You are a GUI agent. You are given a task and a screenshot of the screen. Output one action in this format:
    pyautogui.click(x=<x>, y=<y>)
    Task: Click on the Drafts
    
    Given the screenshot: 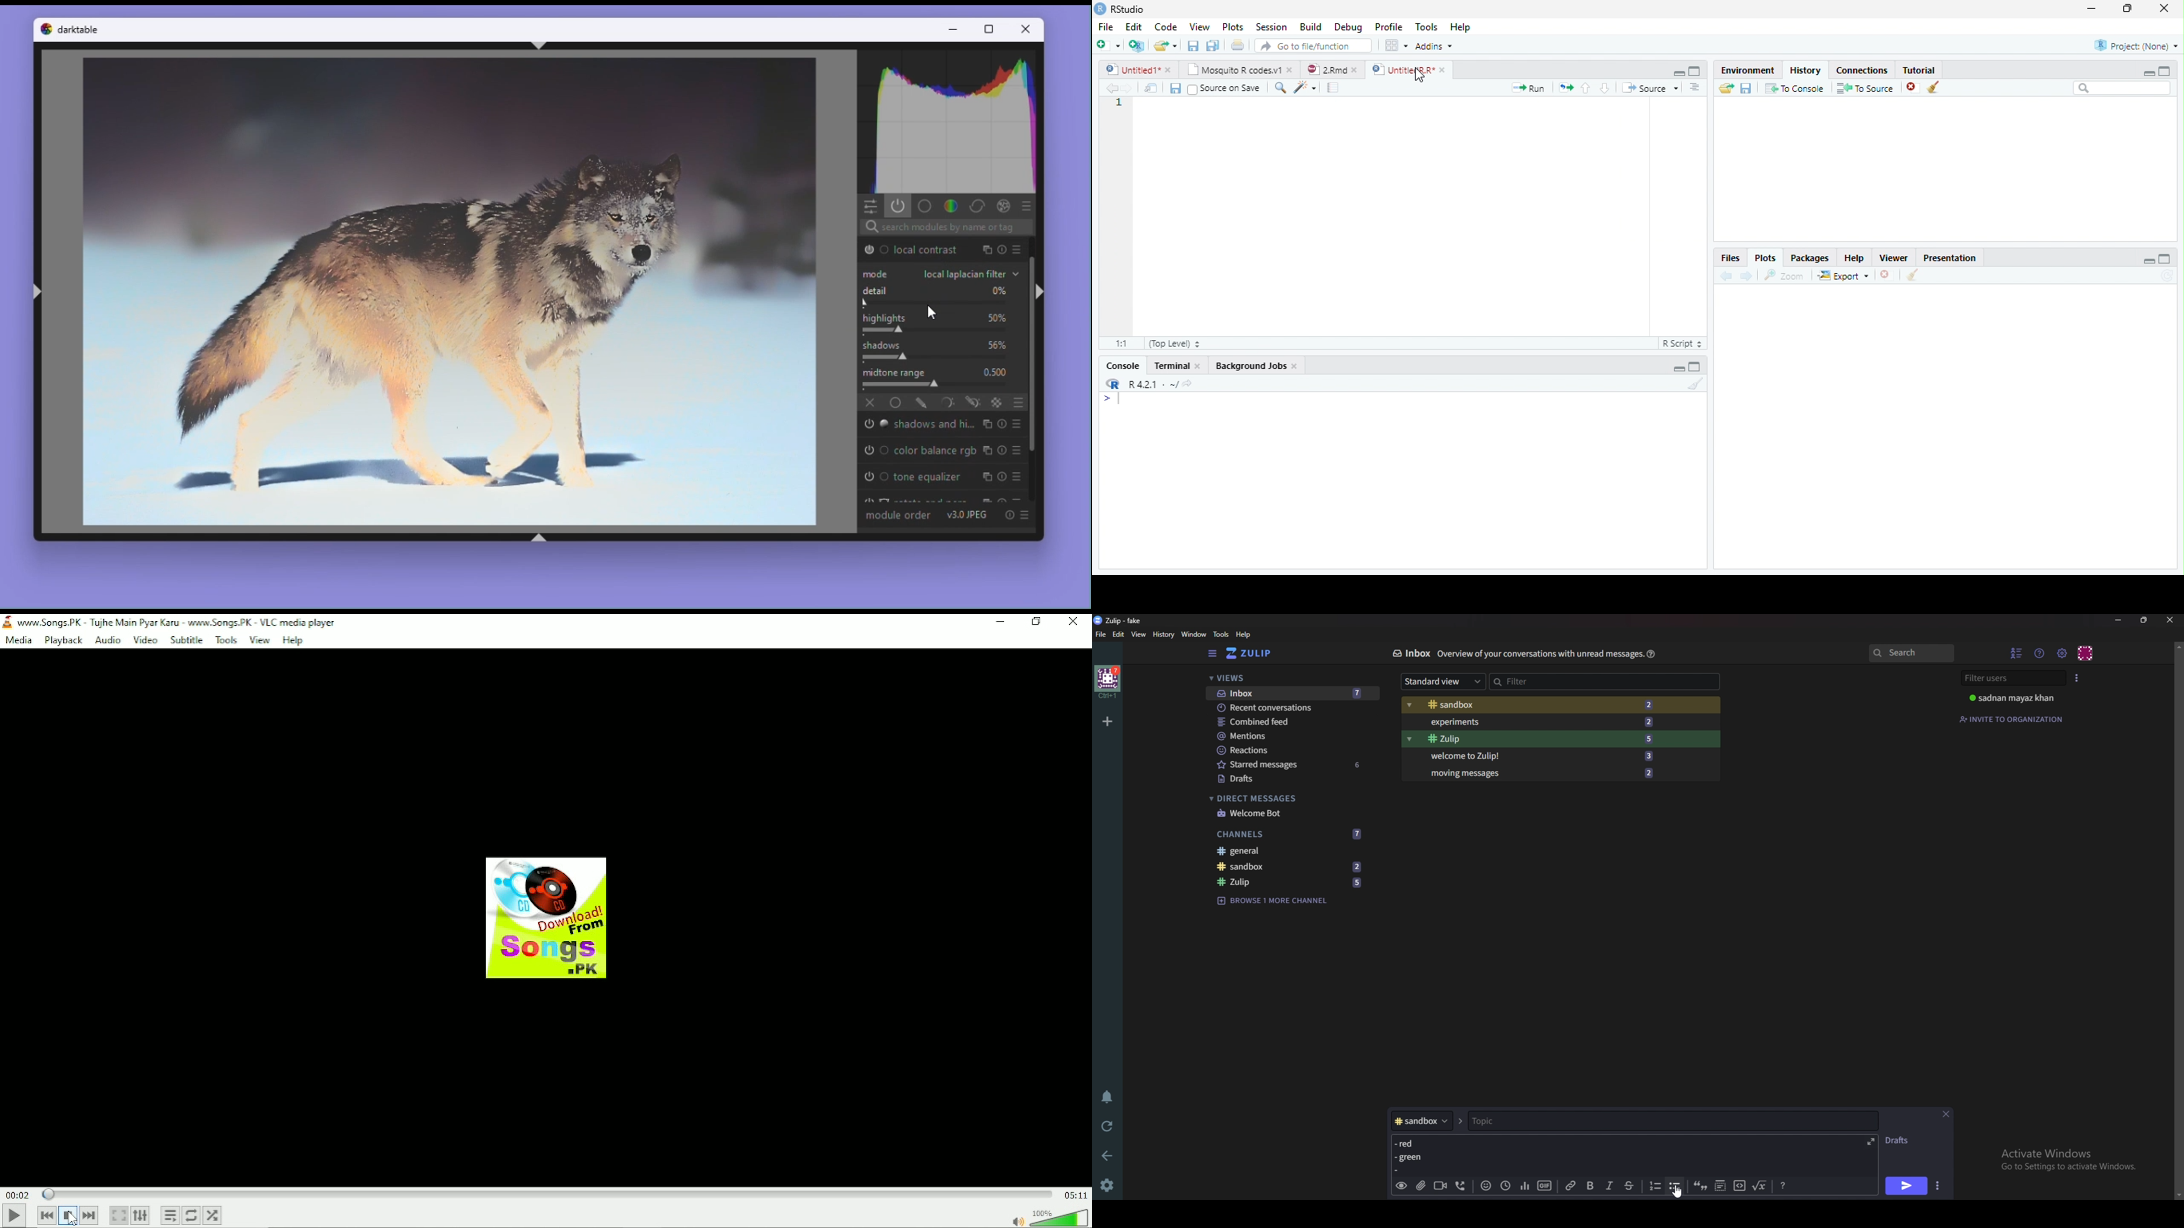 What is the action you would take?
    pyautogui.click(x=1899, y=1141)
    